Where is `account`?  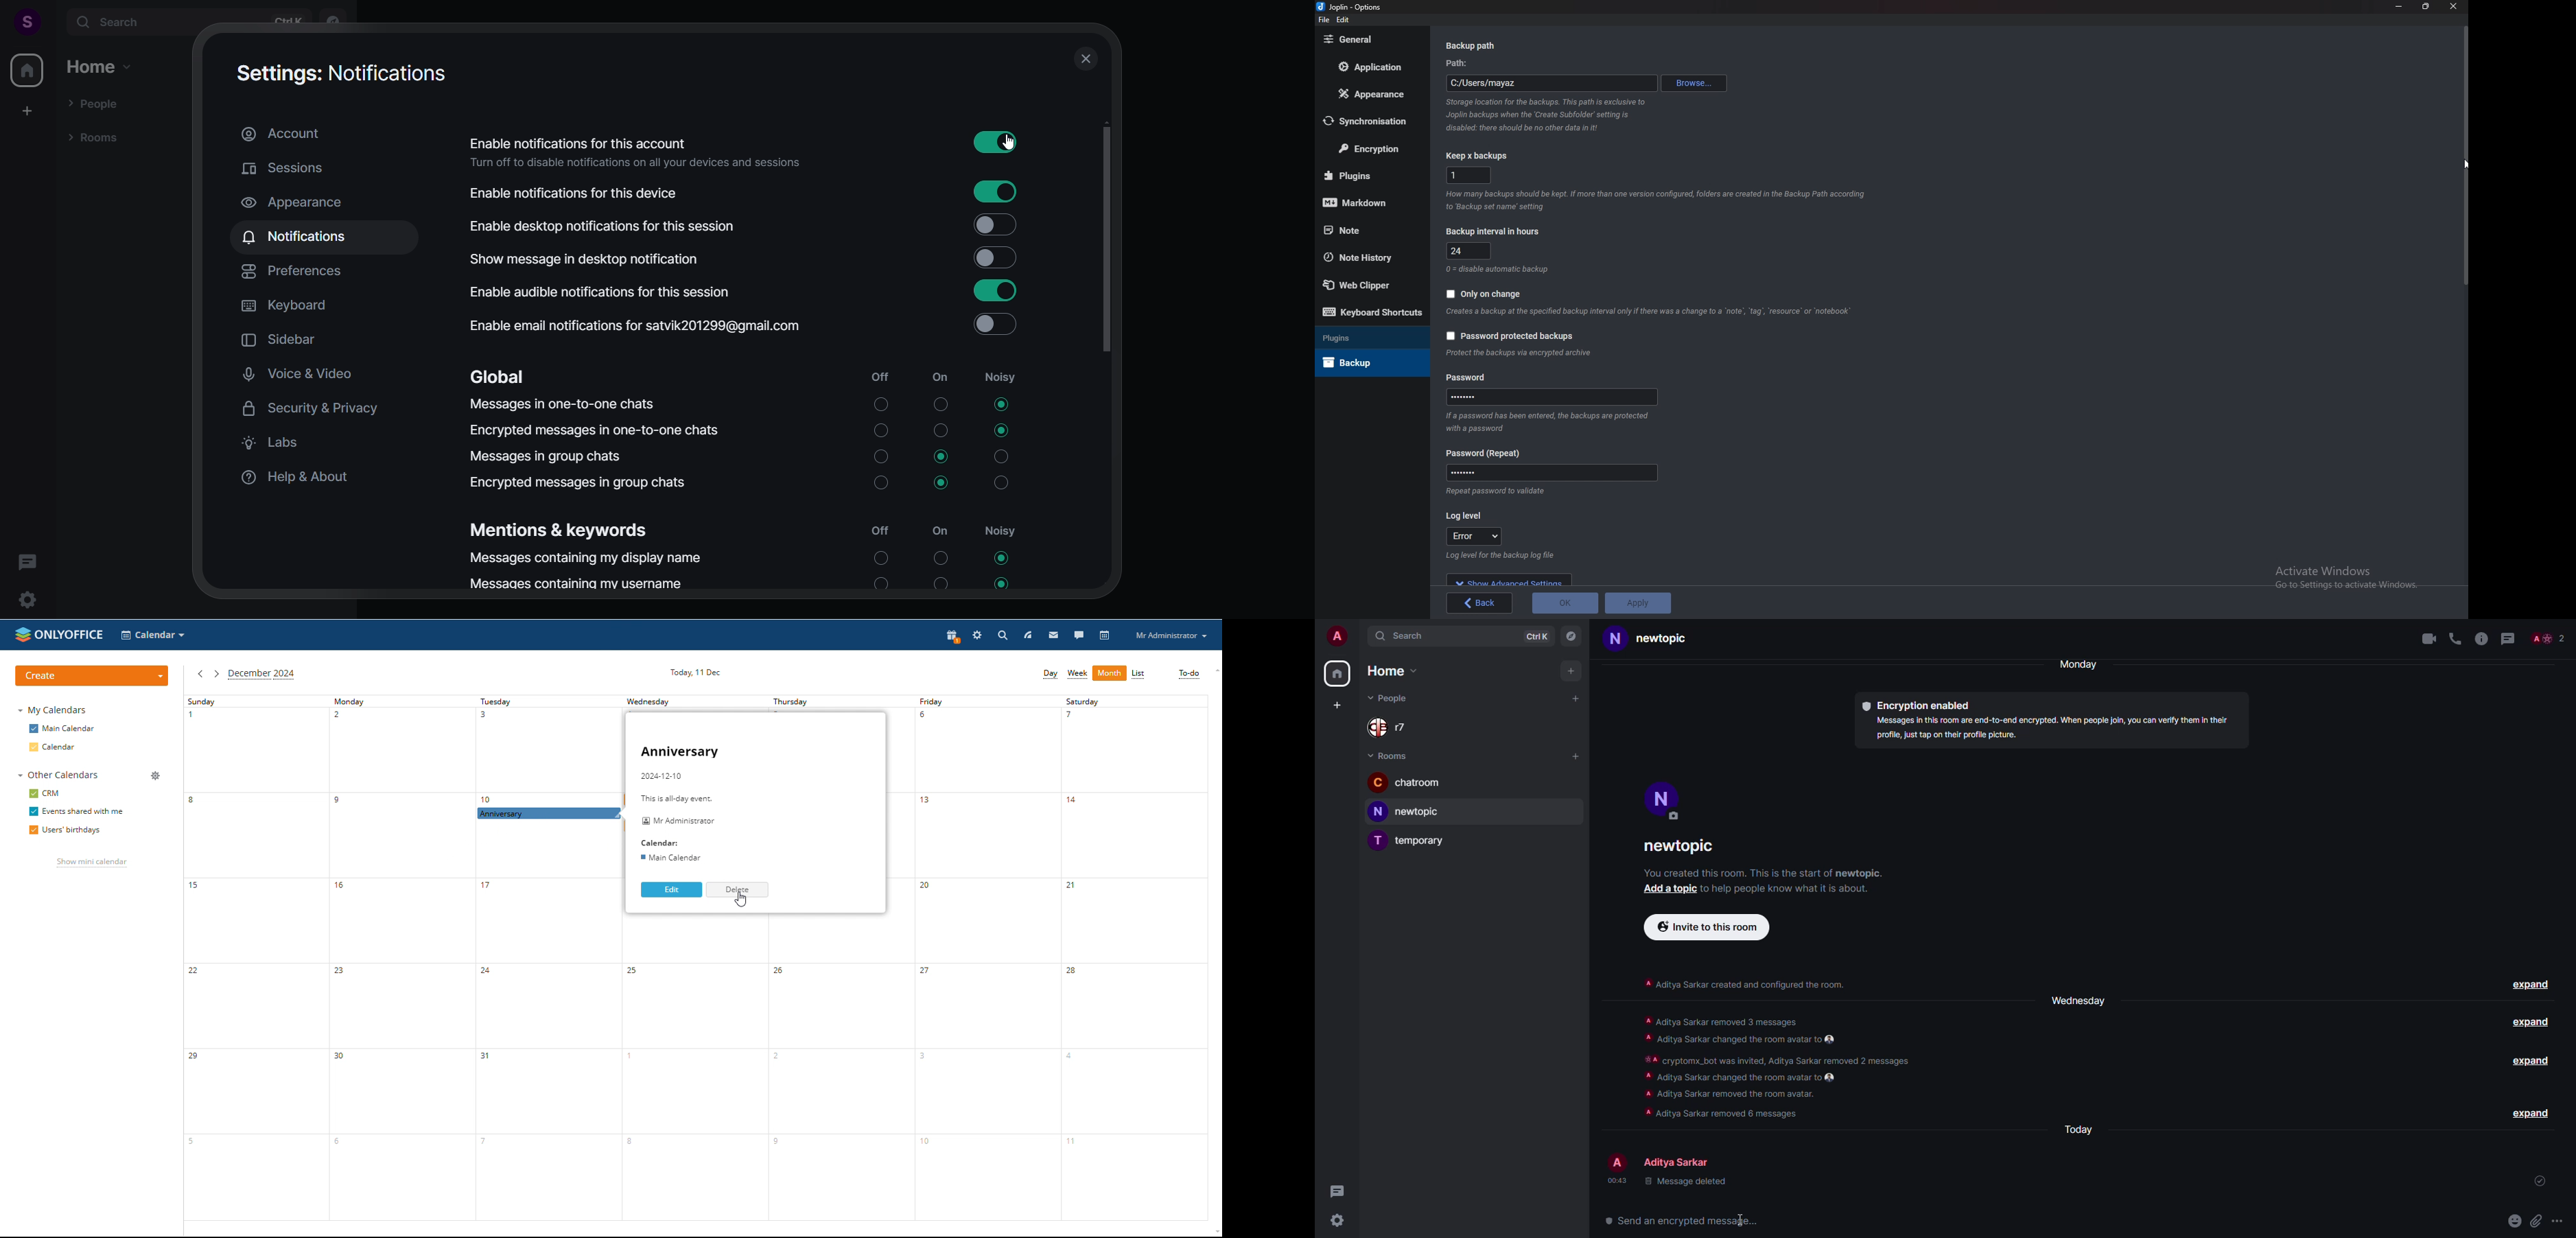 account is located at coordinates (283, 135).